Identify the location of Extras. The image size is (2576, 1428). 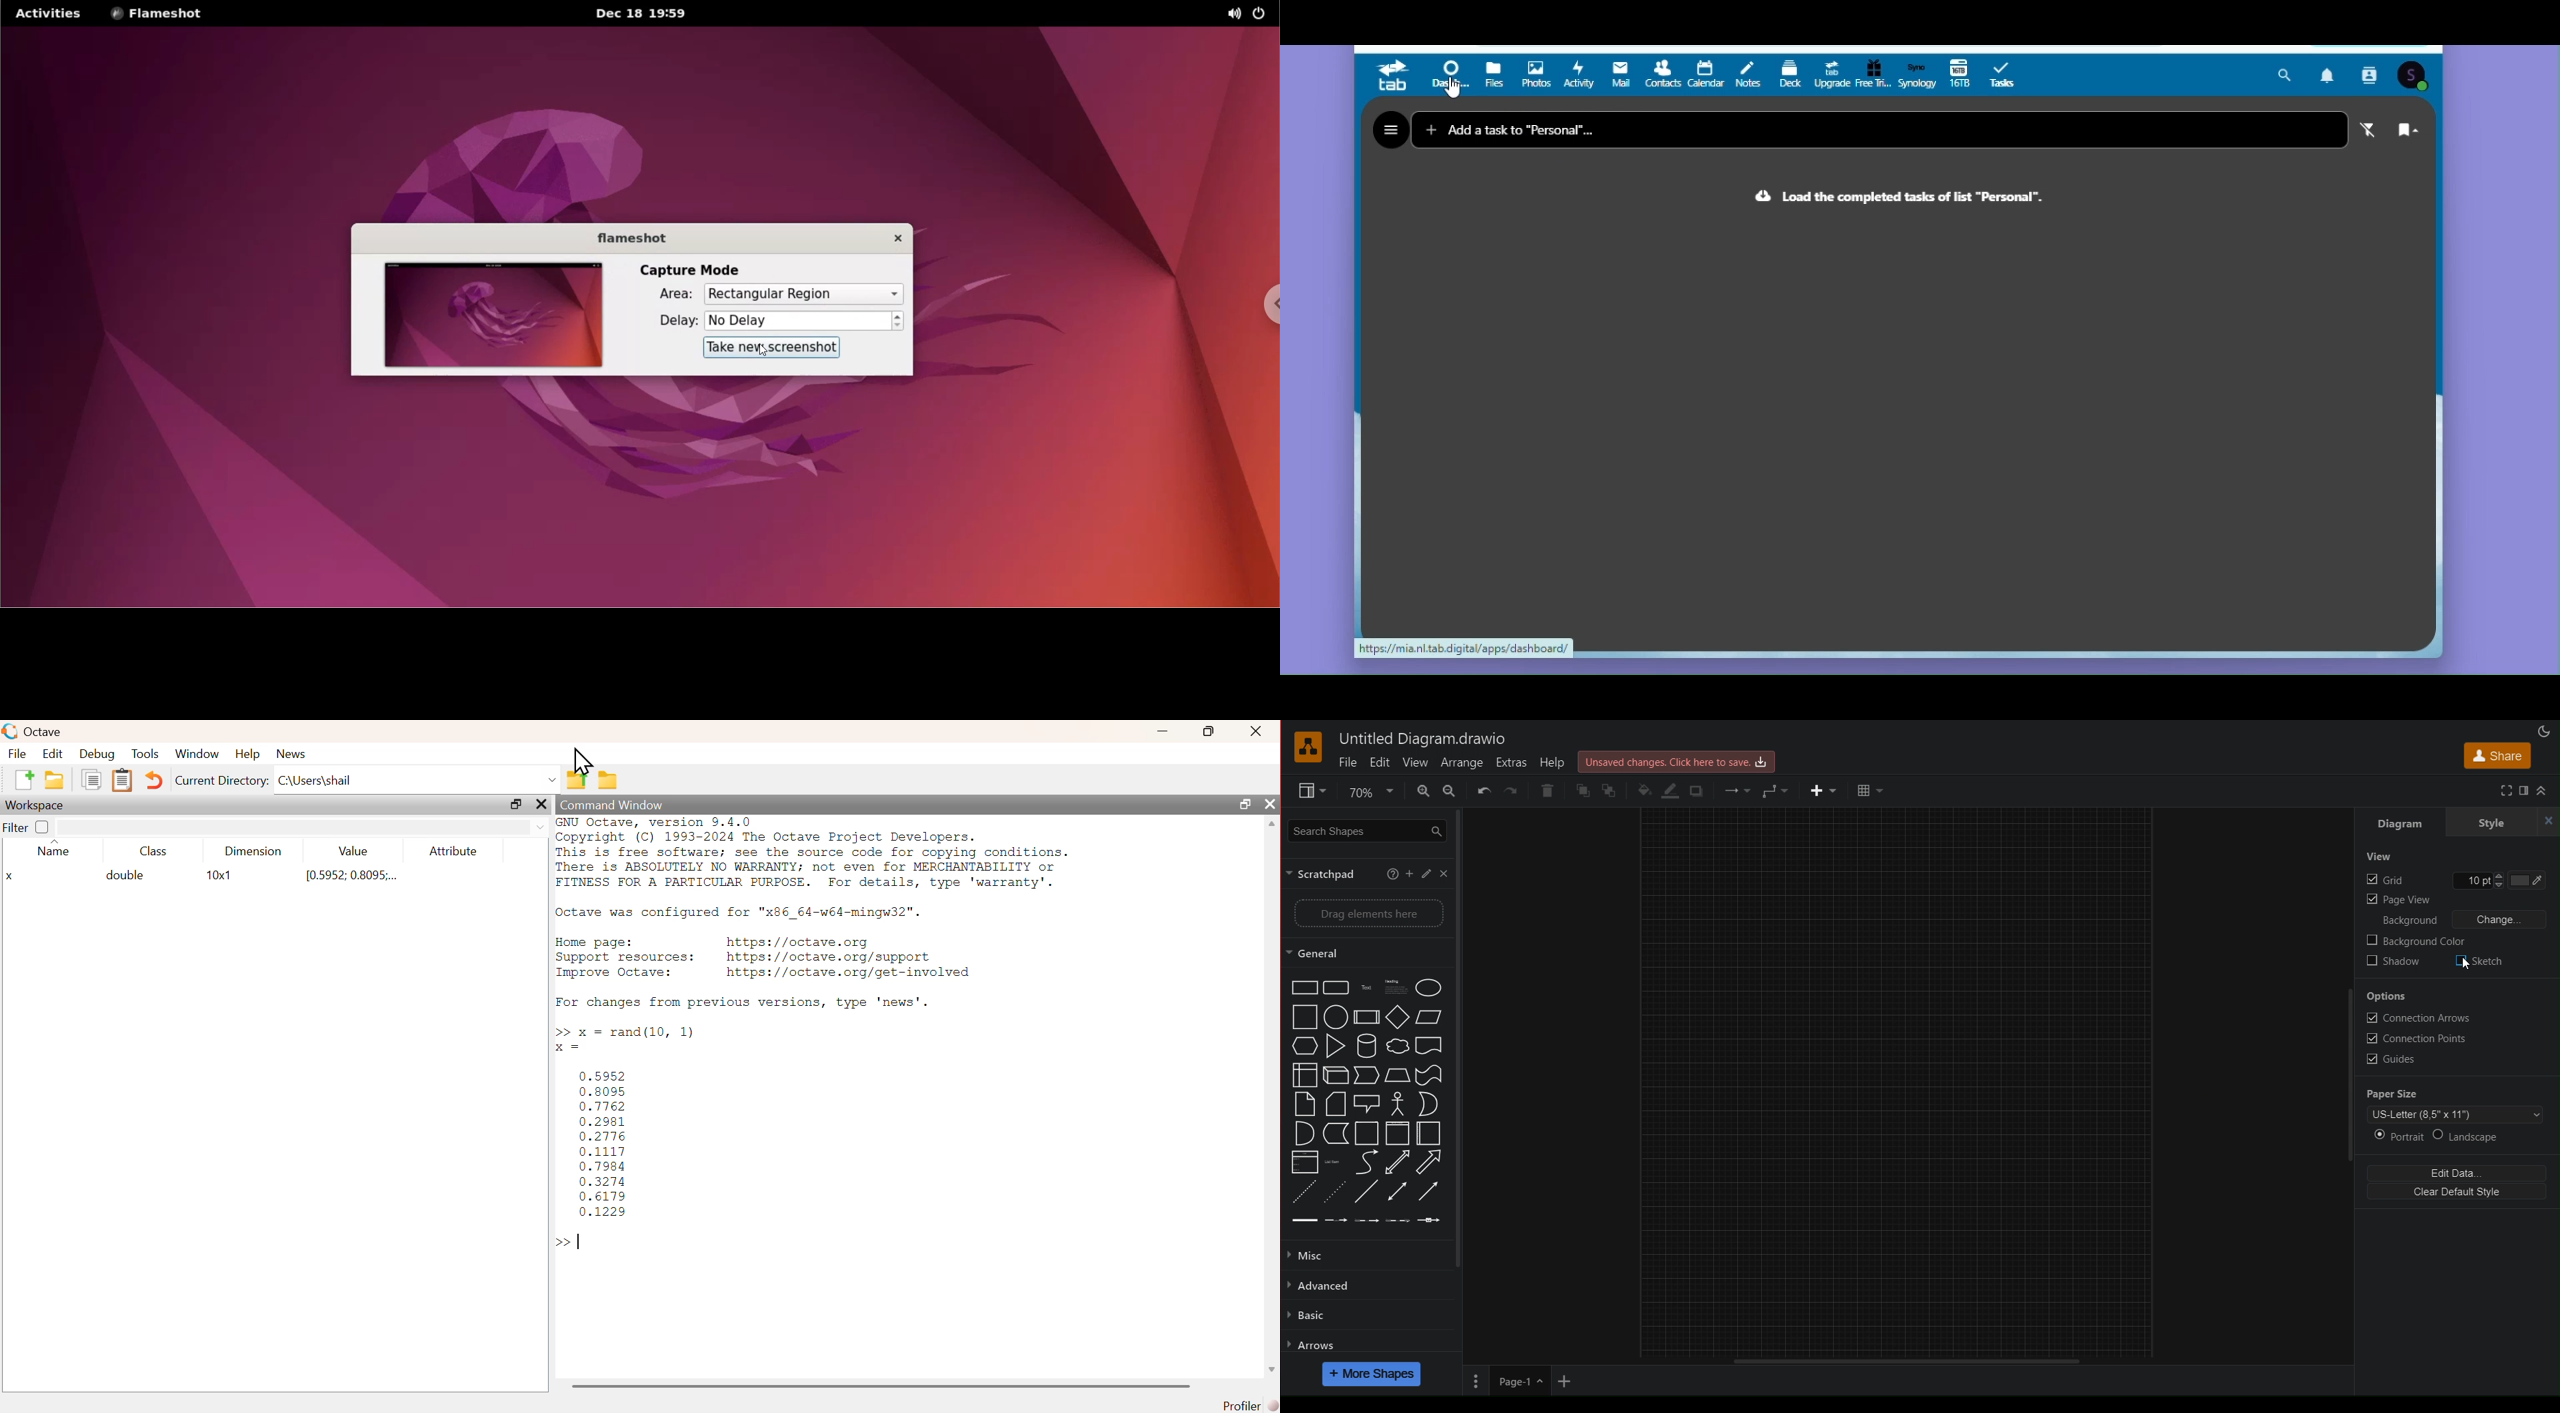
(1513, 762).